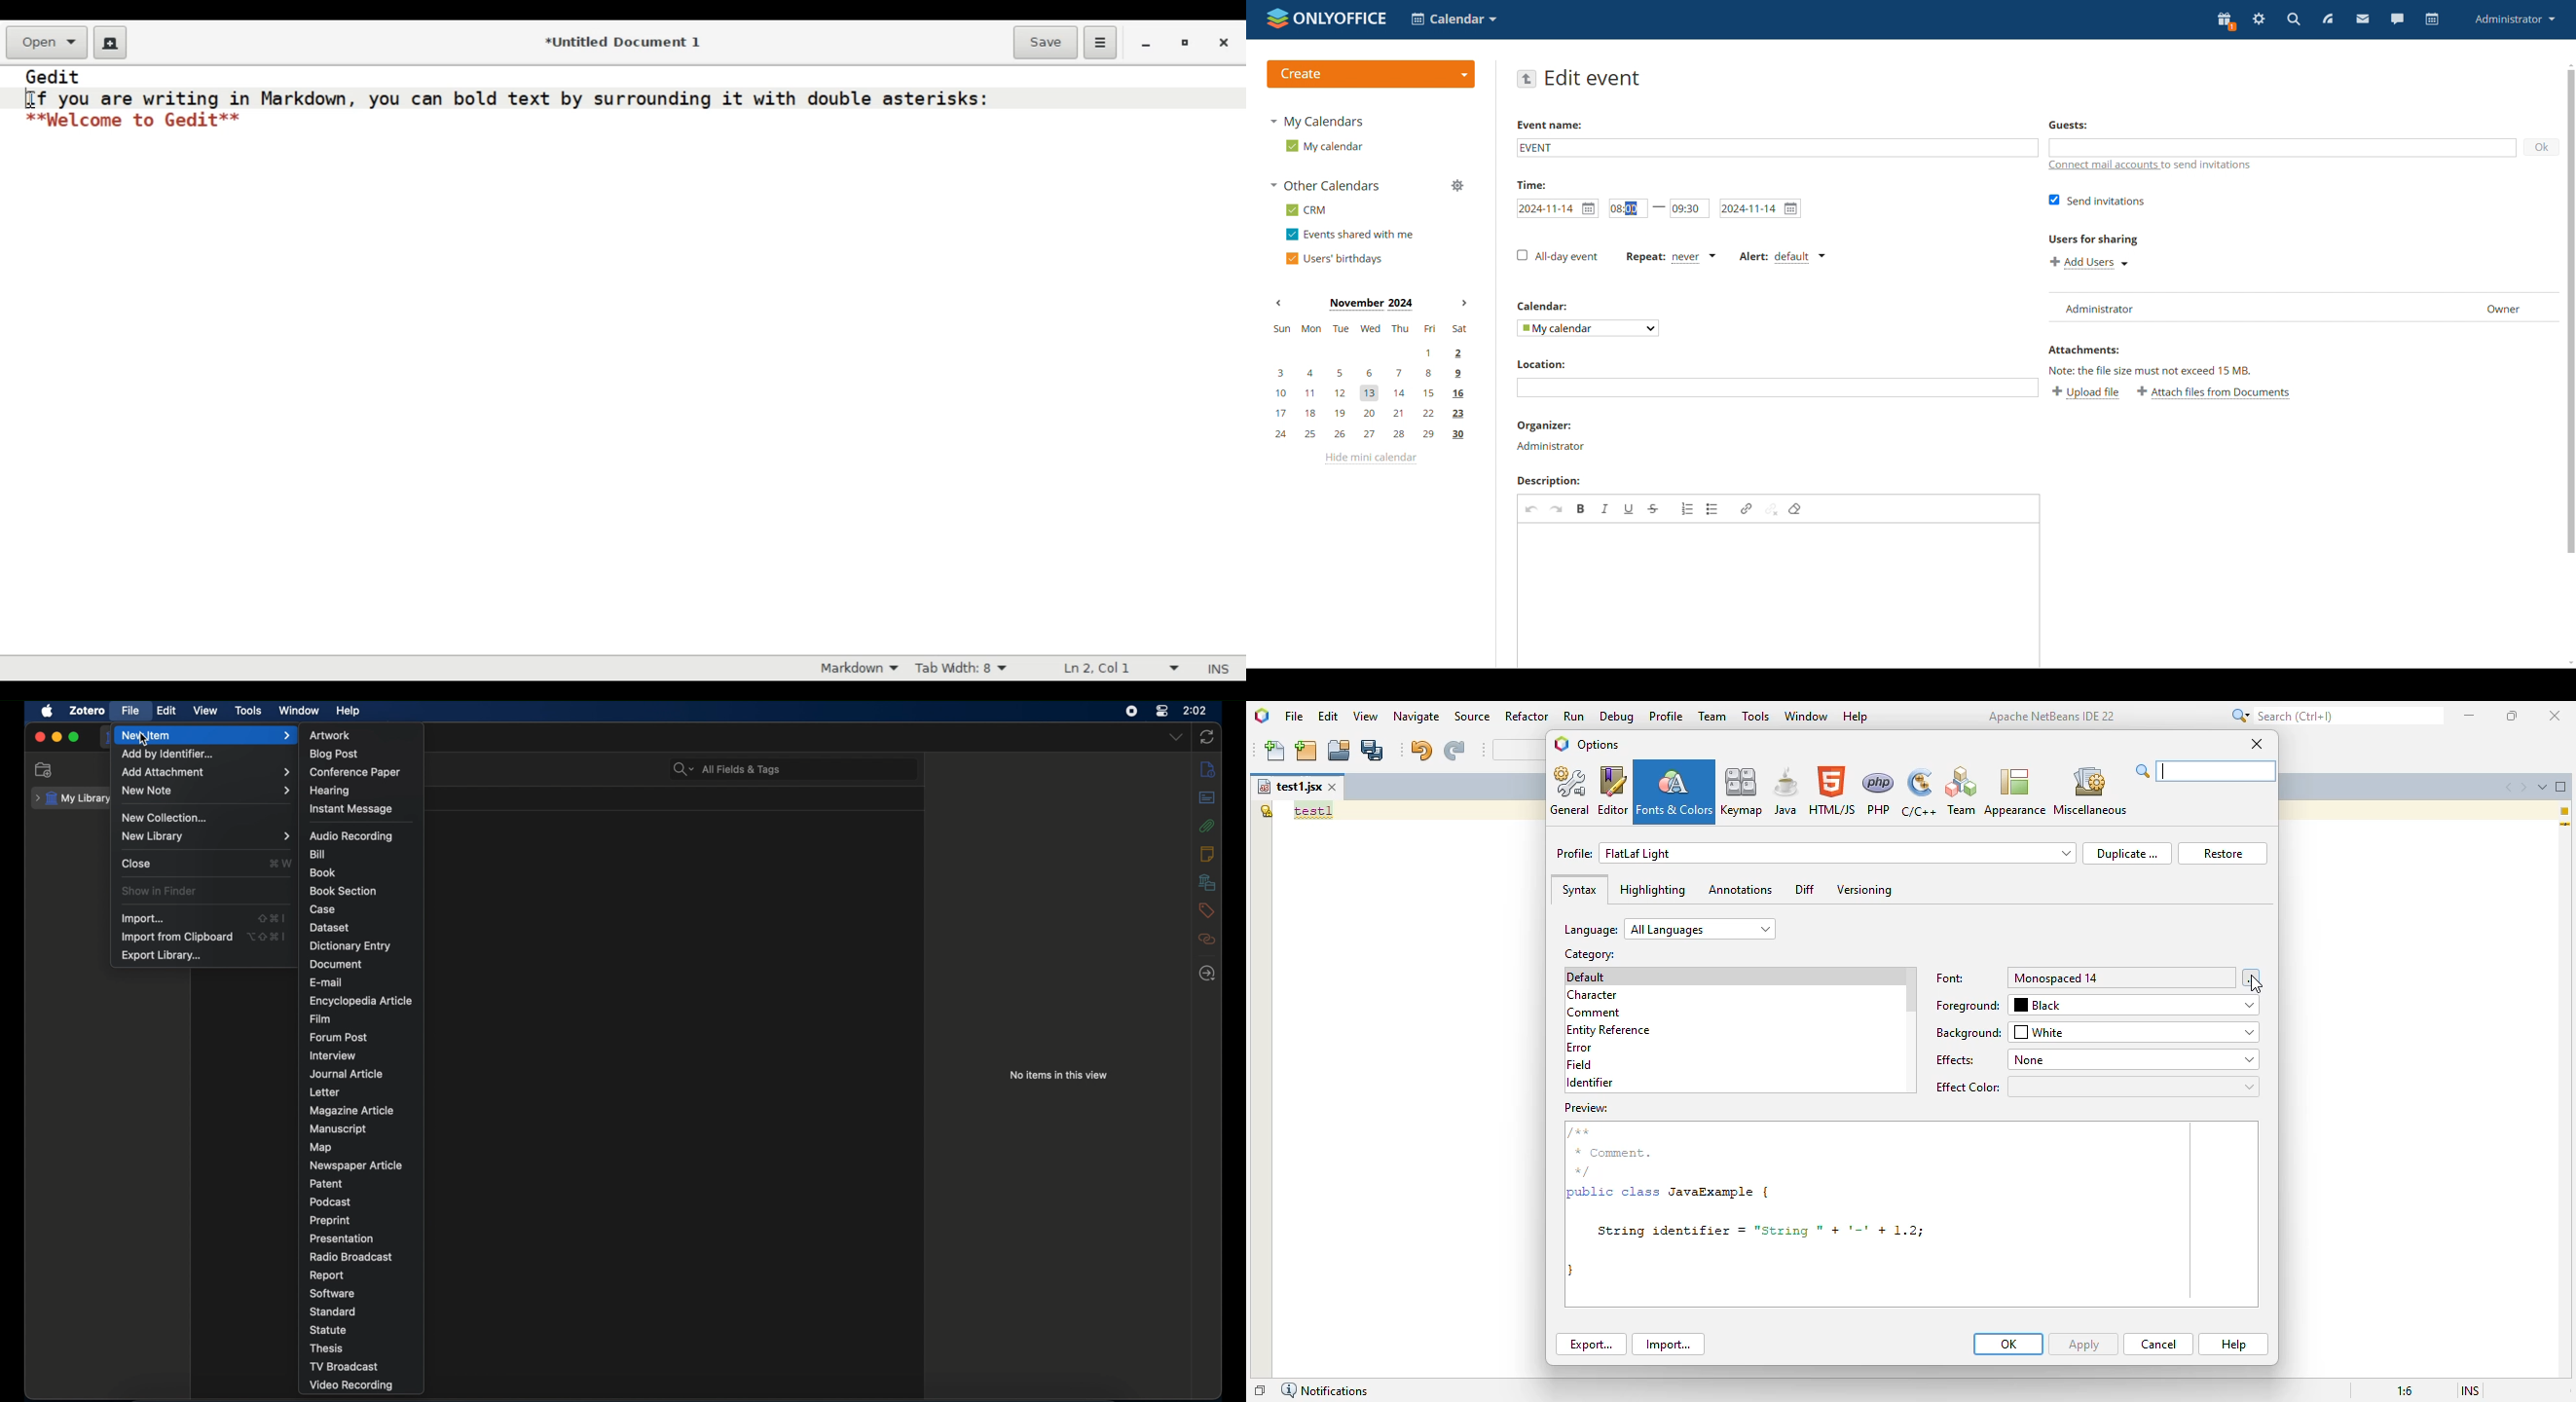  What do you see at coordinates (209, 735) in the screenshot?
I see `new item` at bounding box center [209, 735].